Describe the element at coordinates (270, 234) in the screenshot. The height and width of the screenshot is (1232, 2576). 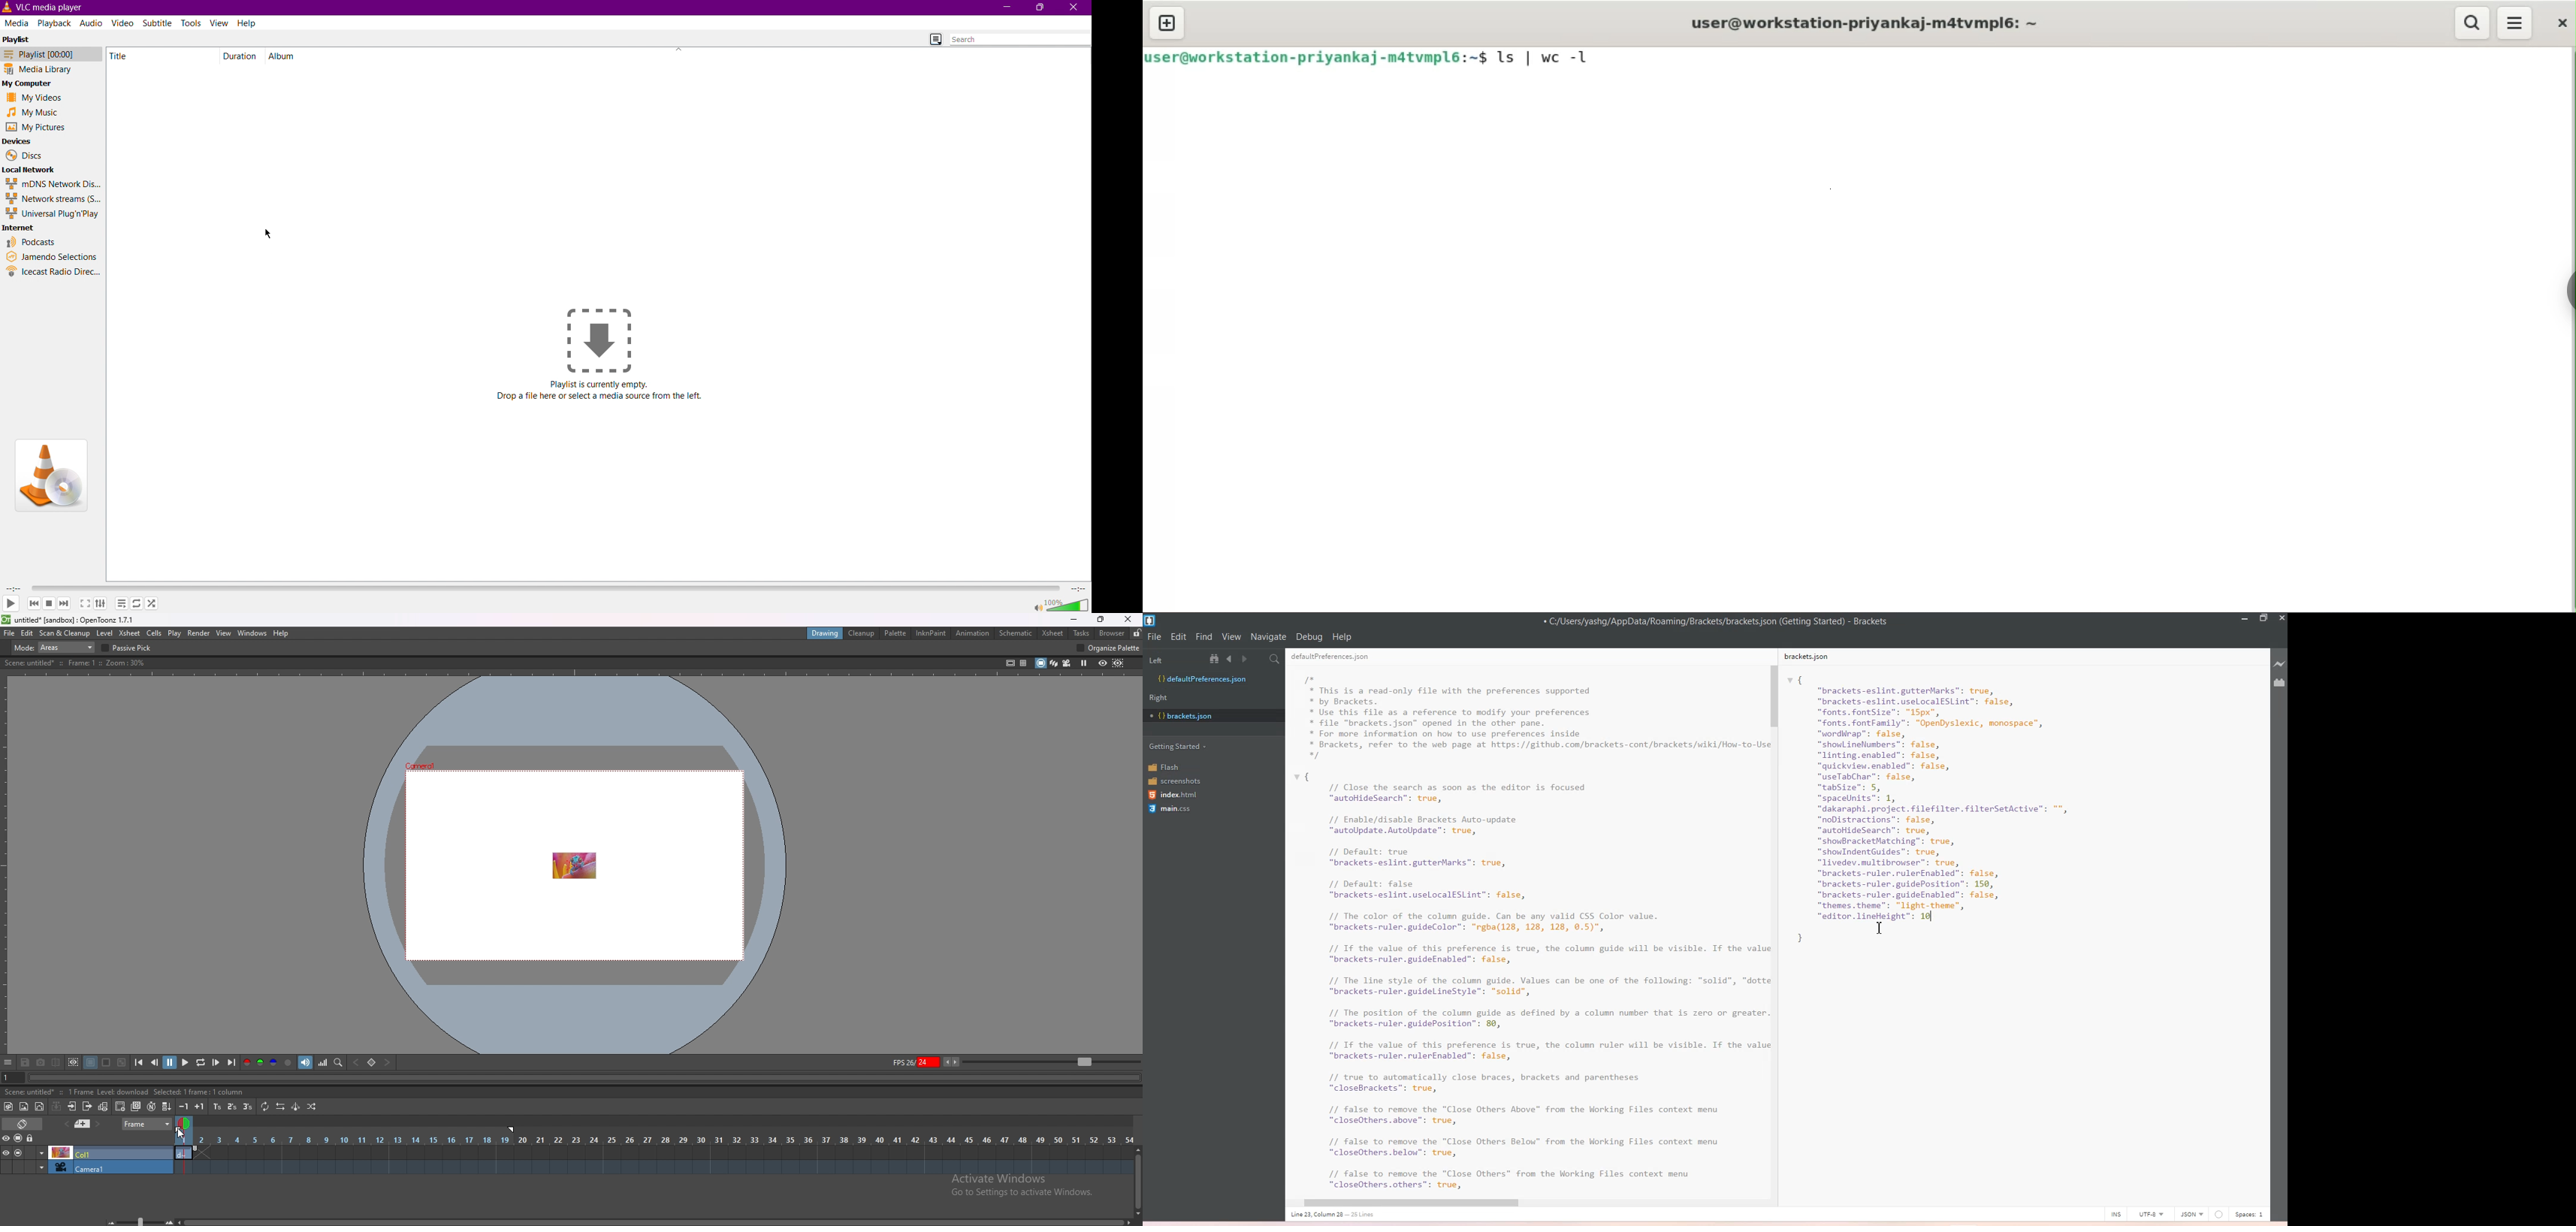
I see `Cursor Position` at that location.